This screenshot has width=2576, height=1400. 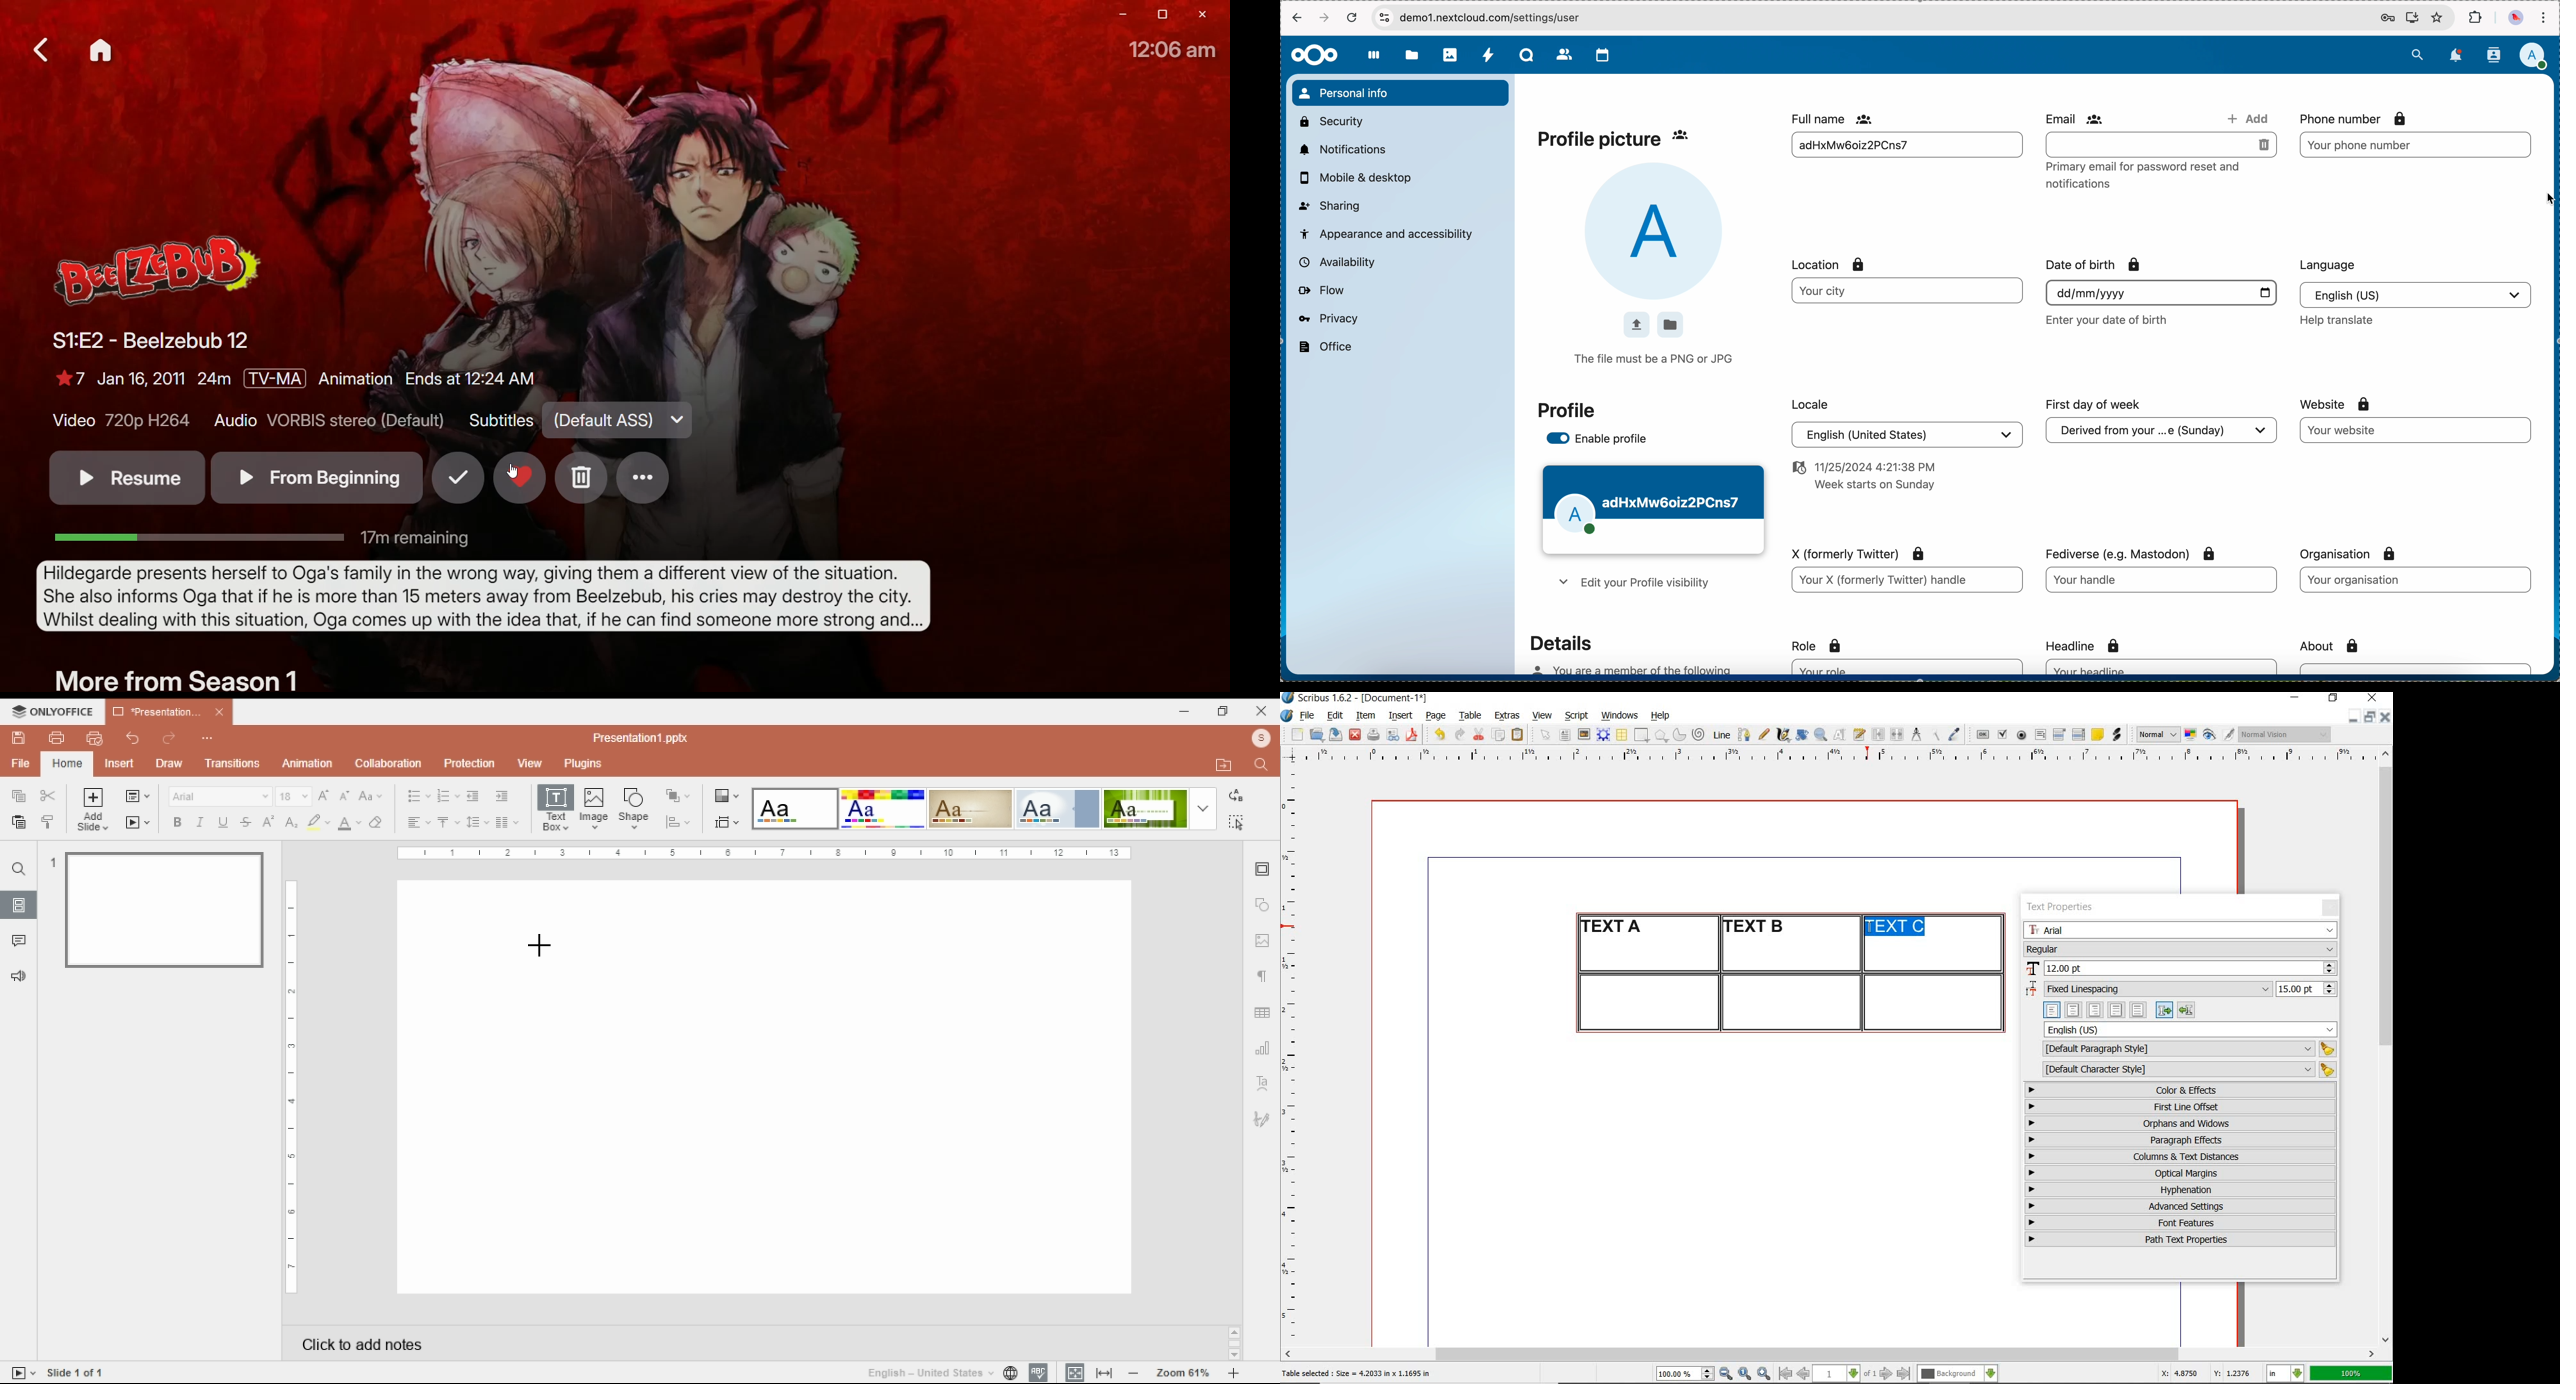 I want to click on change slide layout, so click(x=138, y=796).